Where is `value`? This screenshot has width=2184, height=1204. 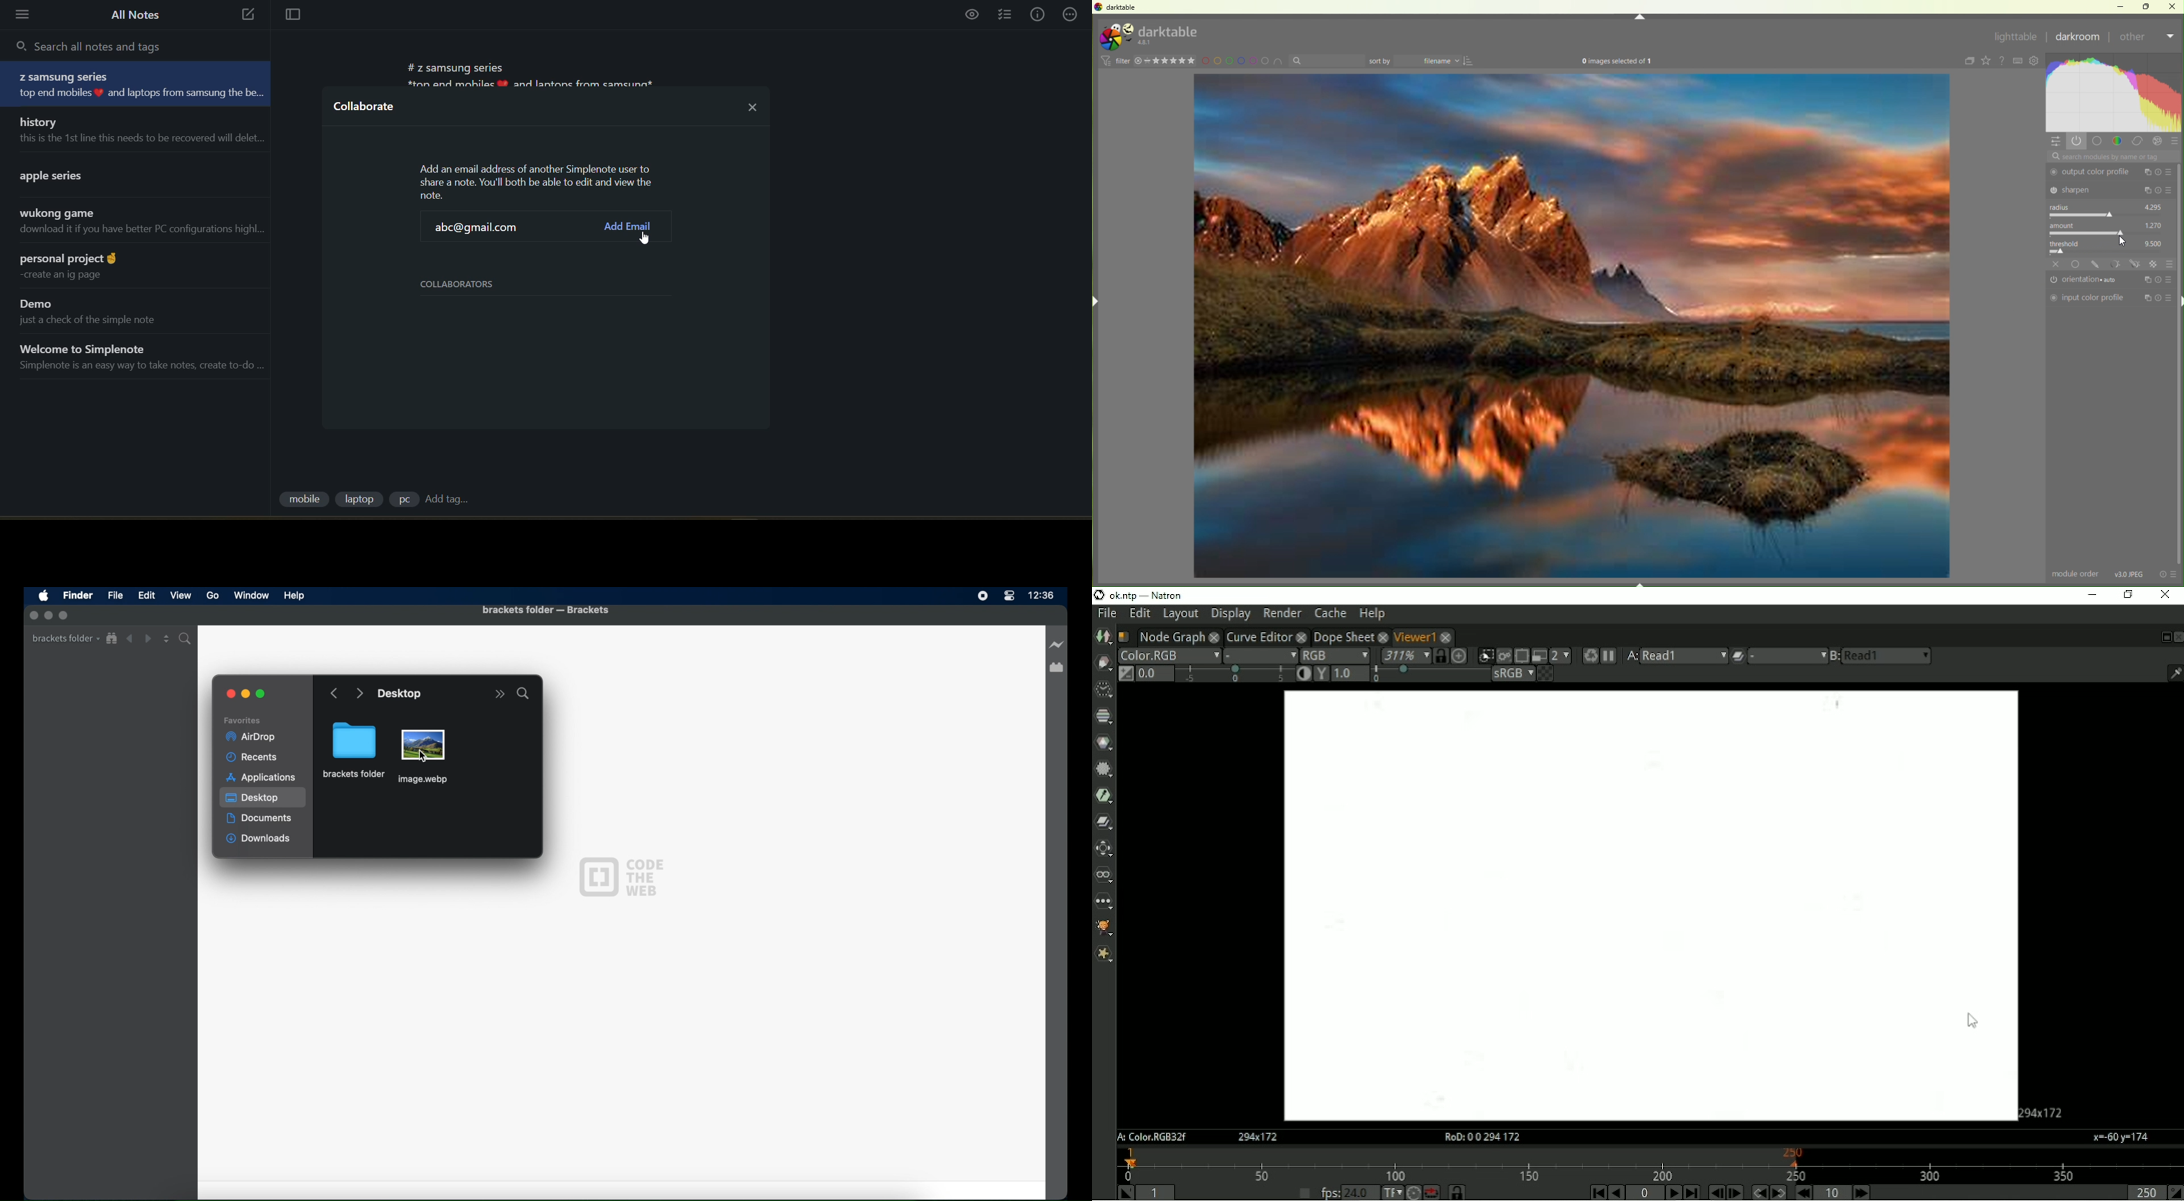
value is located at coordinates (2154, 206).